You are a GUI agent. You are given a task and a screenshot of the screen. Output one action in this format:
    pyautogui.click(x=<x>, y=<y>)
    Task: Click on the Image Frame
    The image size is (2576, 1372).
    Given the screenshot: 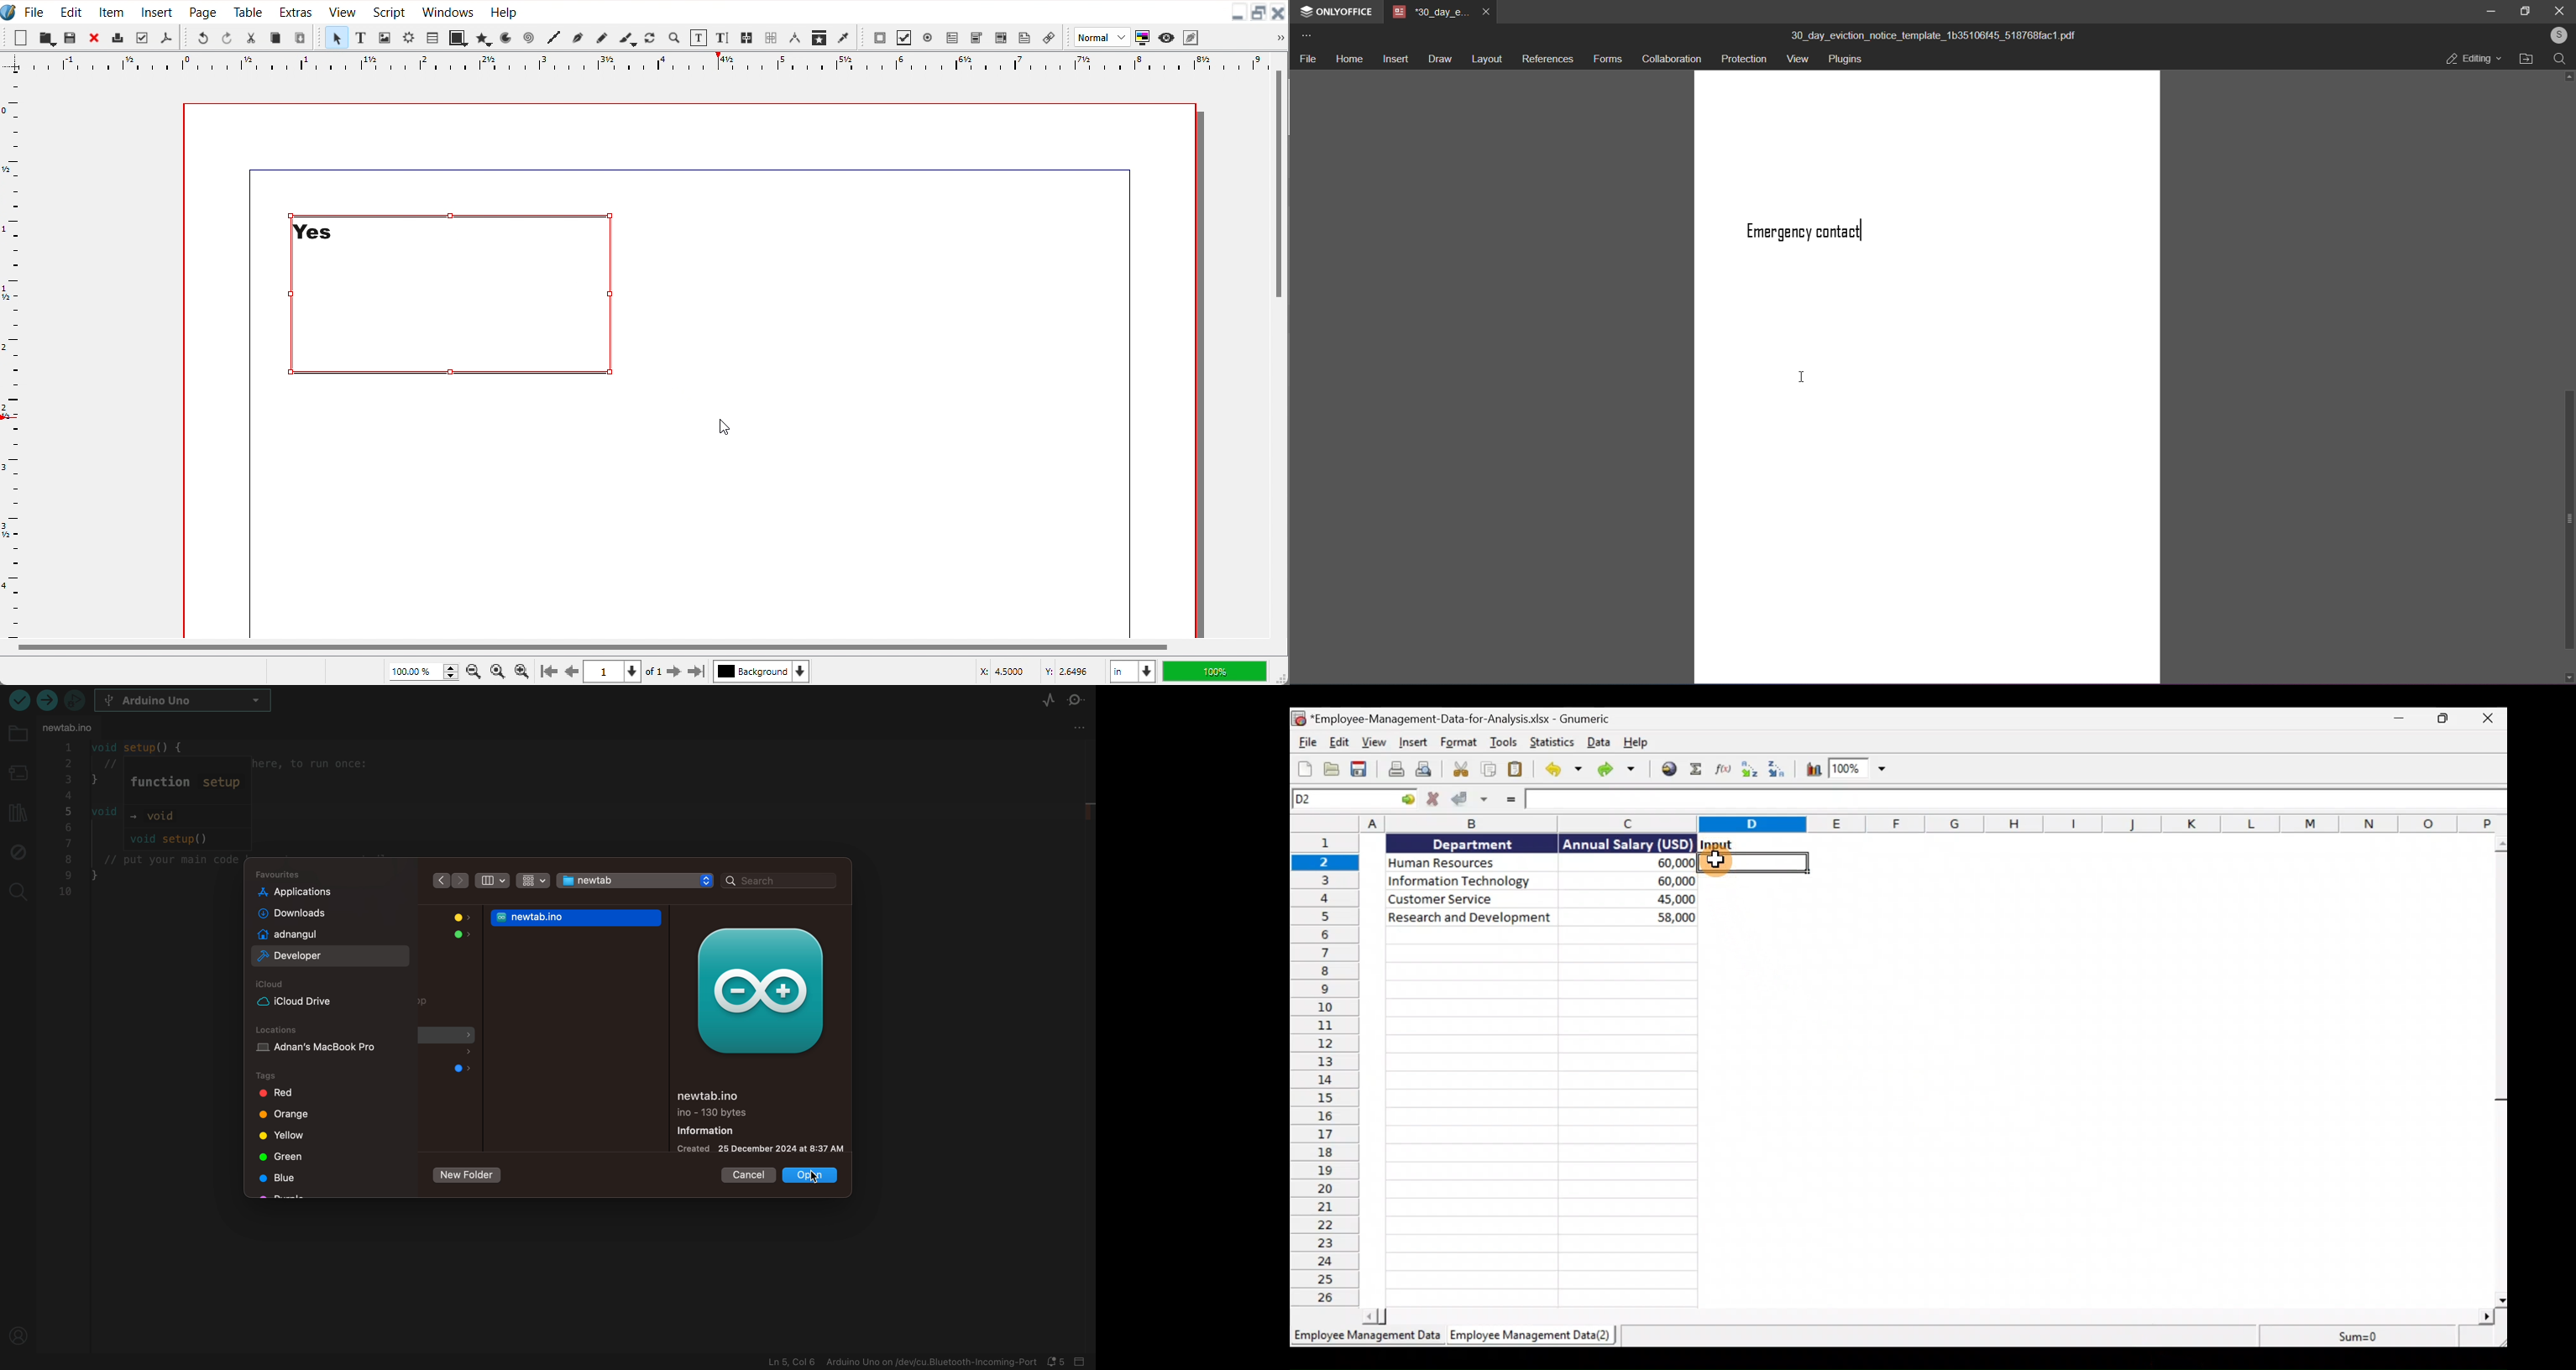 What is the action you would take?
    pyautogui.click(x=385, y=37)
    